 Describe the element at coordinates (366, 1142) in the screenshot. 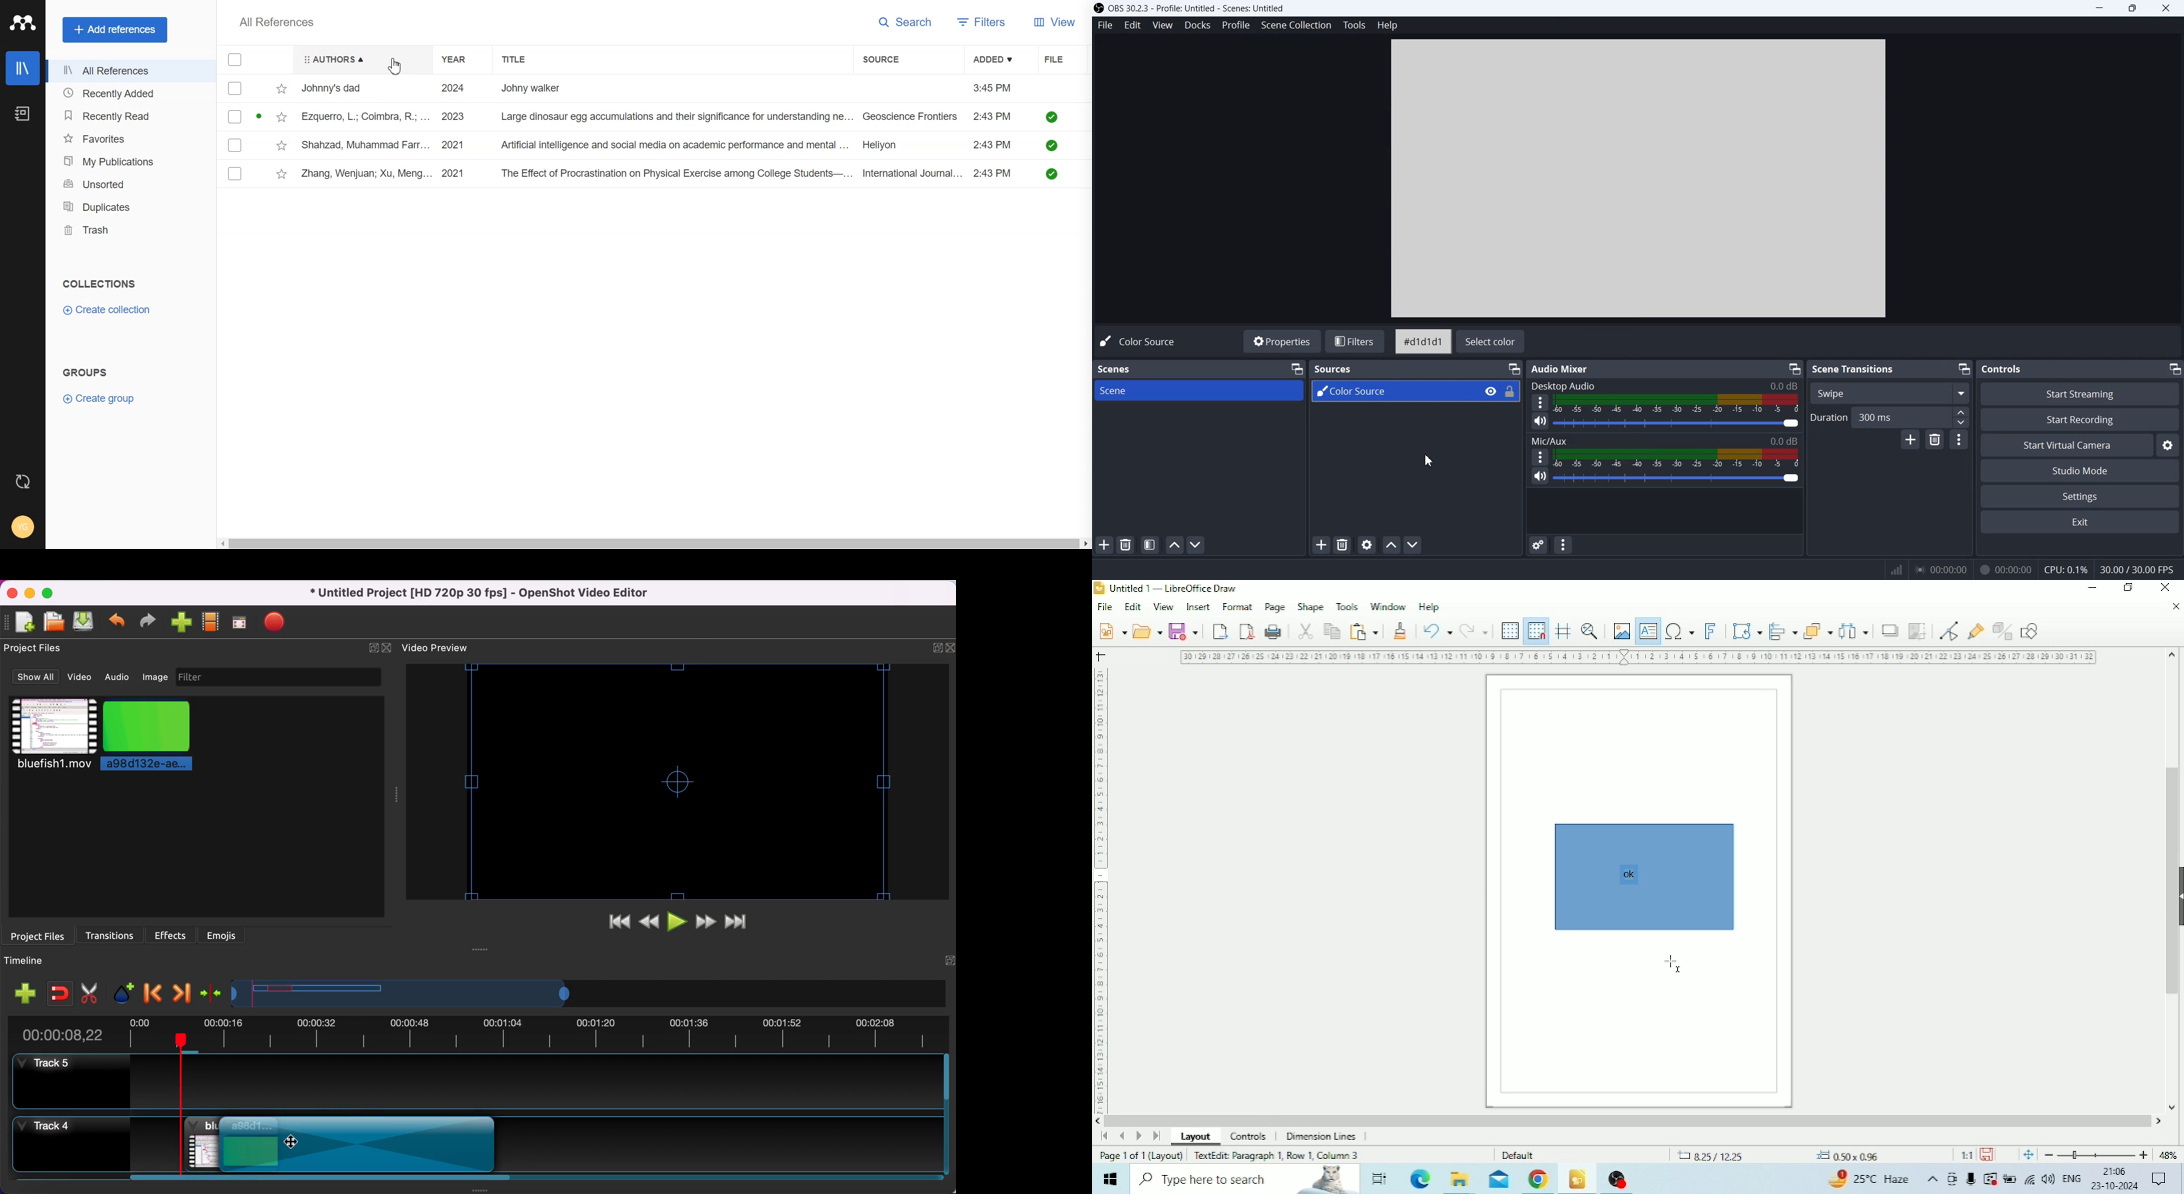

I see `transition` at that location.